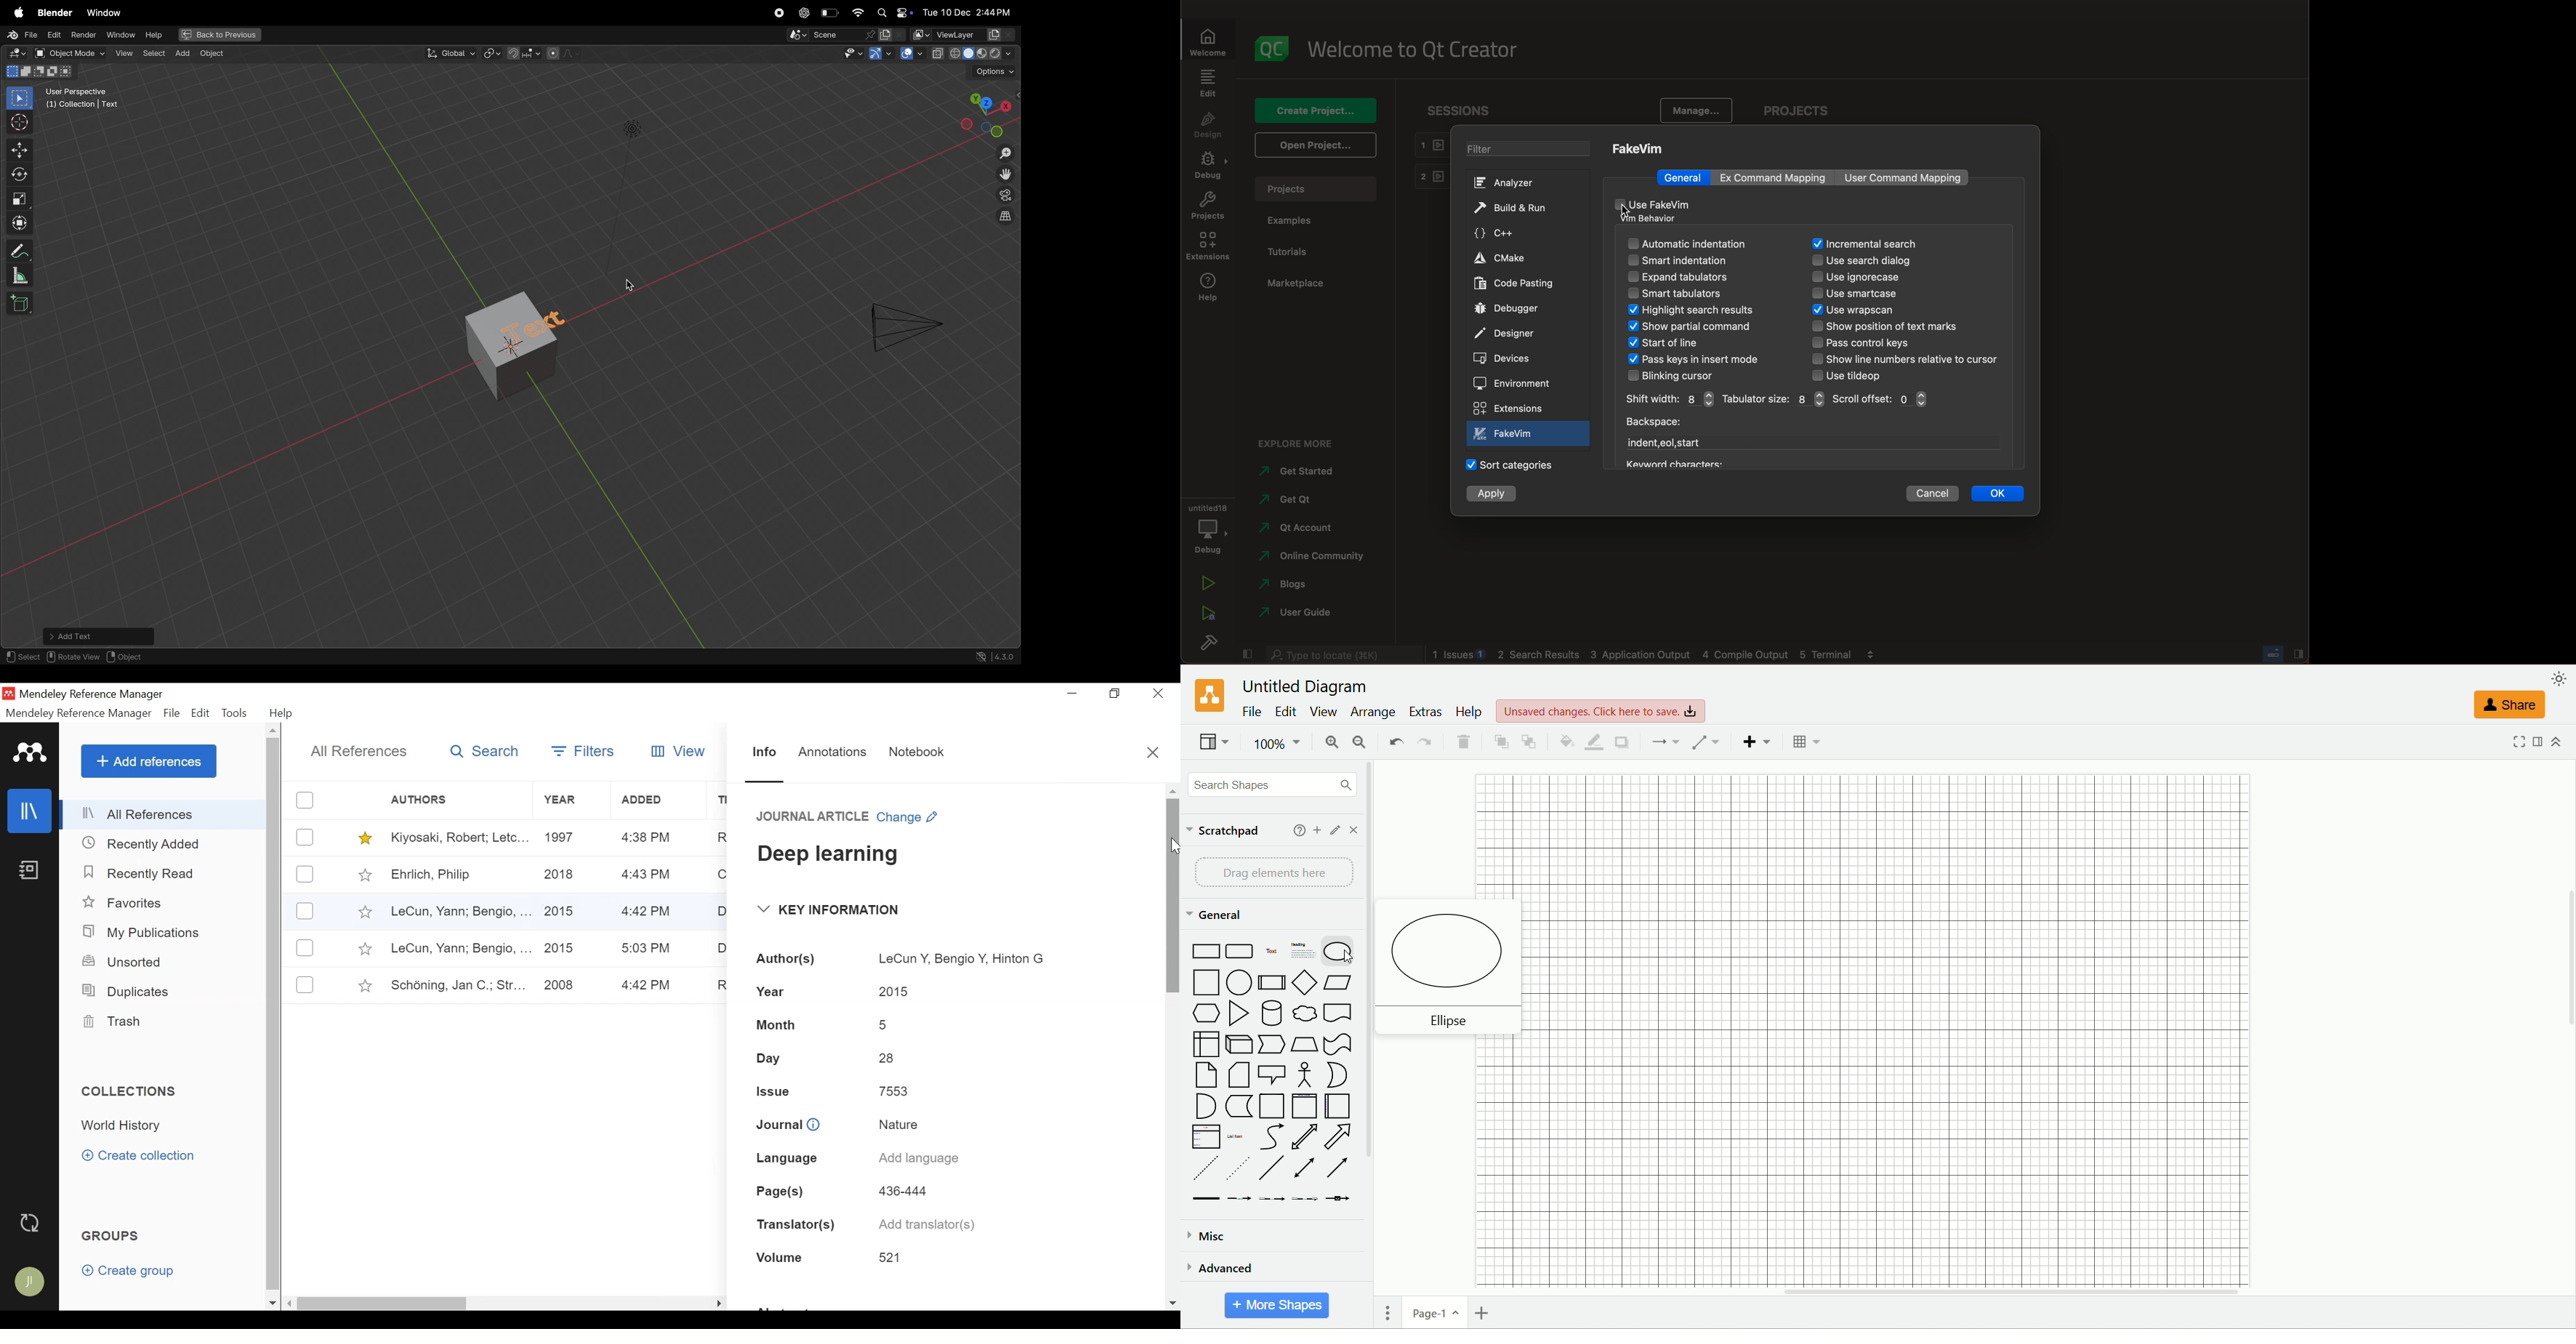 The height and width of the screenshot is (1344, 2576). I want to click on Annotations, so click(834, 752).